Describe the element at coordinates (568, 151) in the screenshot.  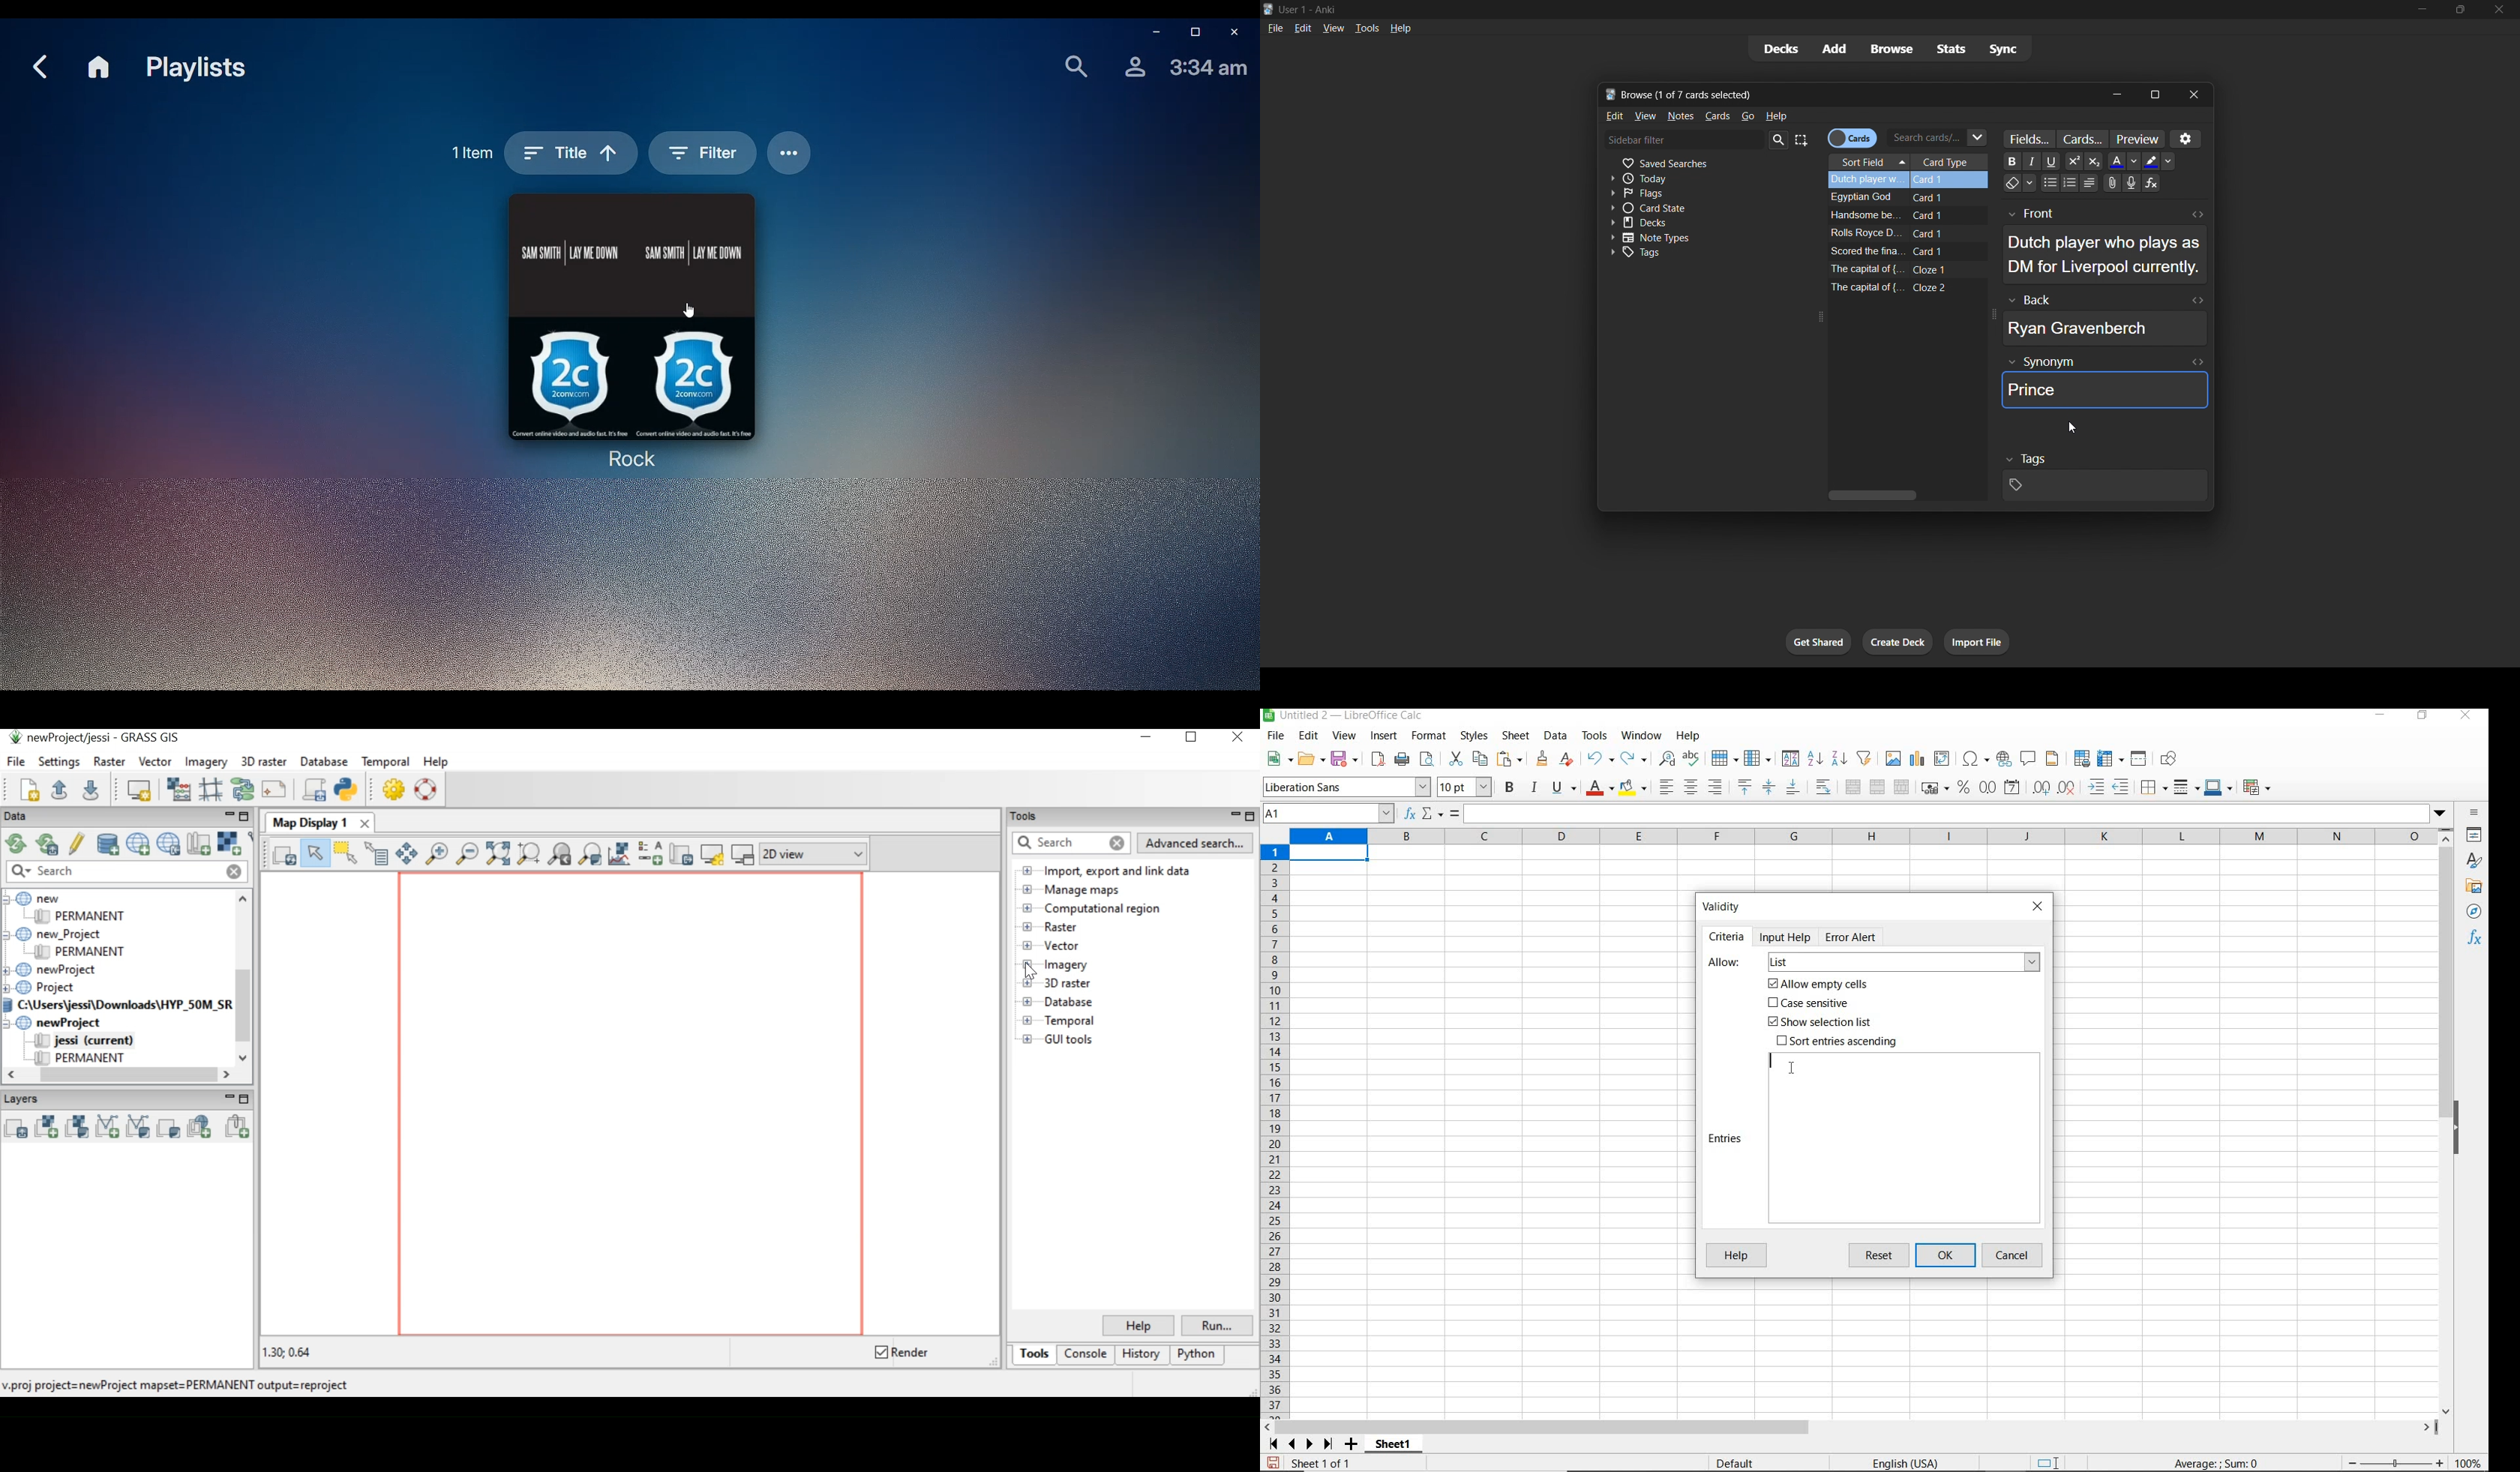
I see `Sort by` at that location.